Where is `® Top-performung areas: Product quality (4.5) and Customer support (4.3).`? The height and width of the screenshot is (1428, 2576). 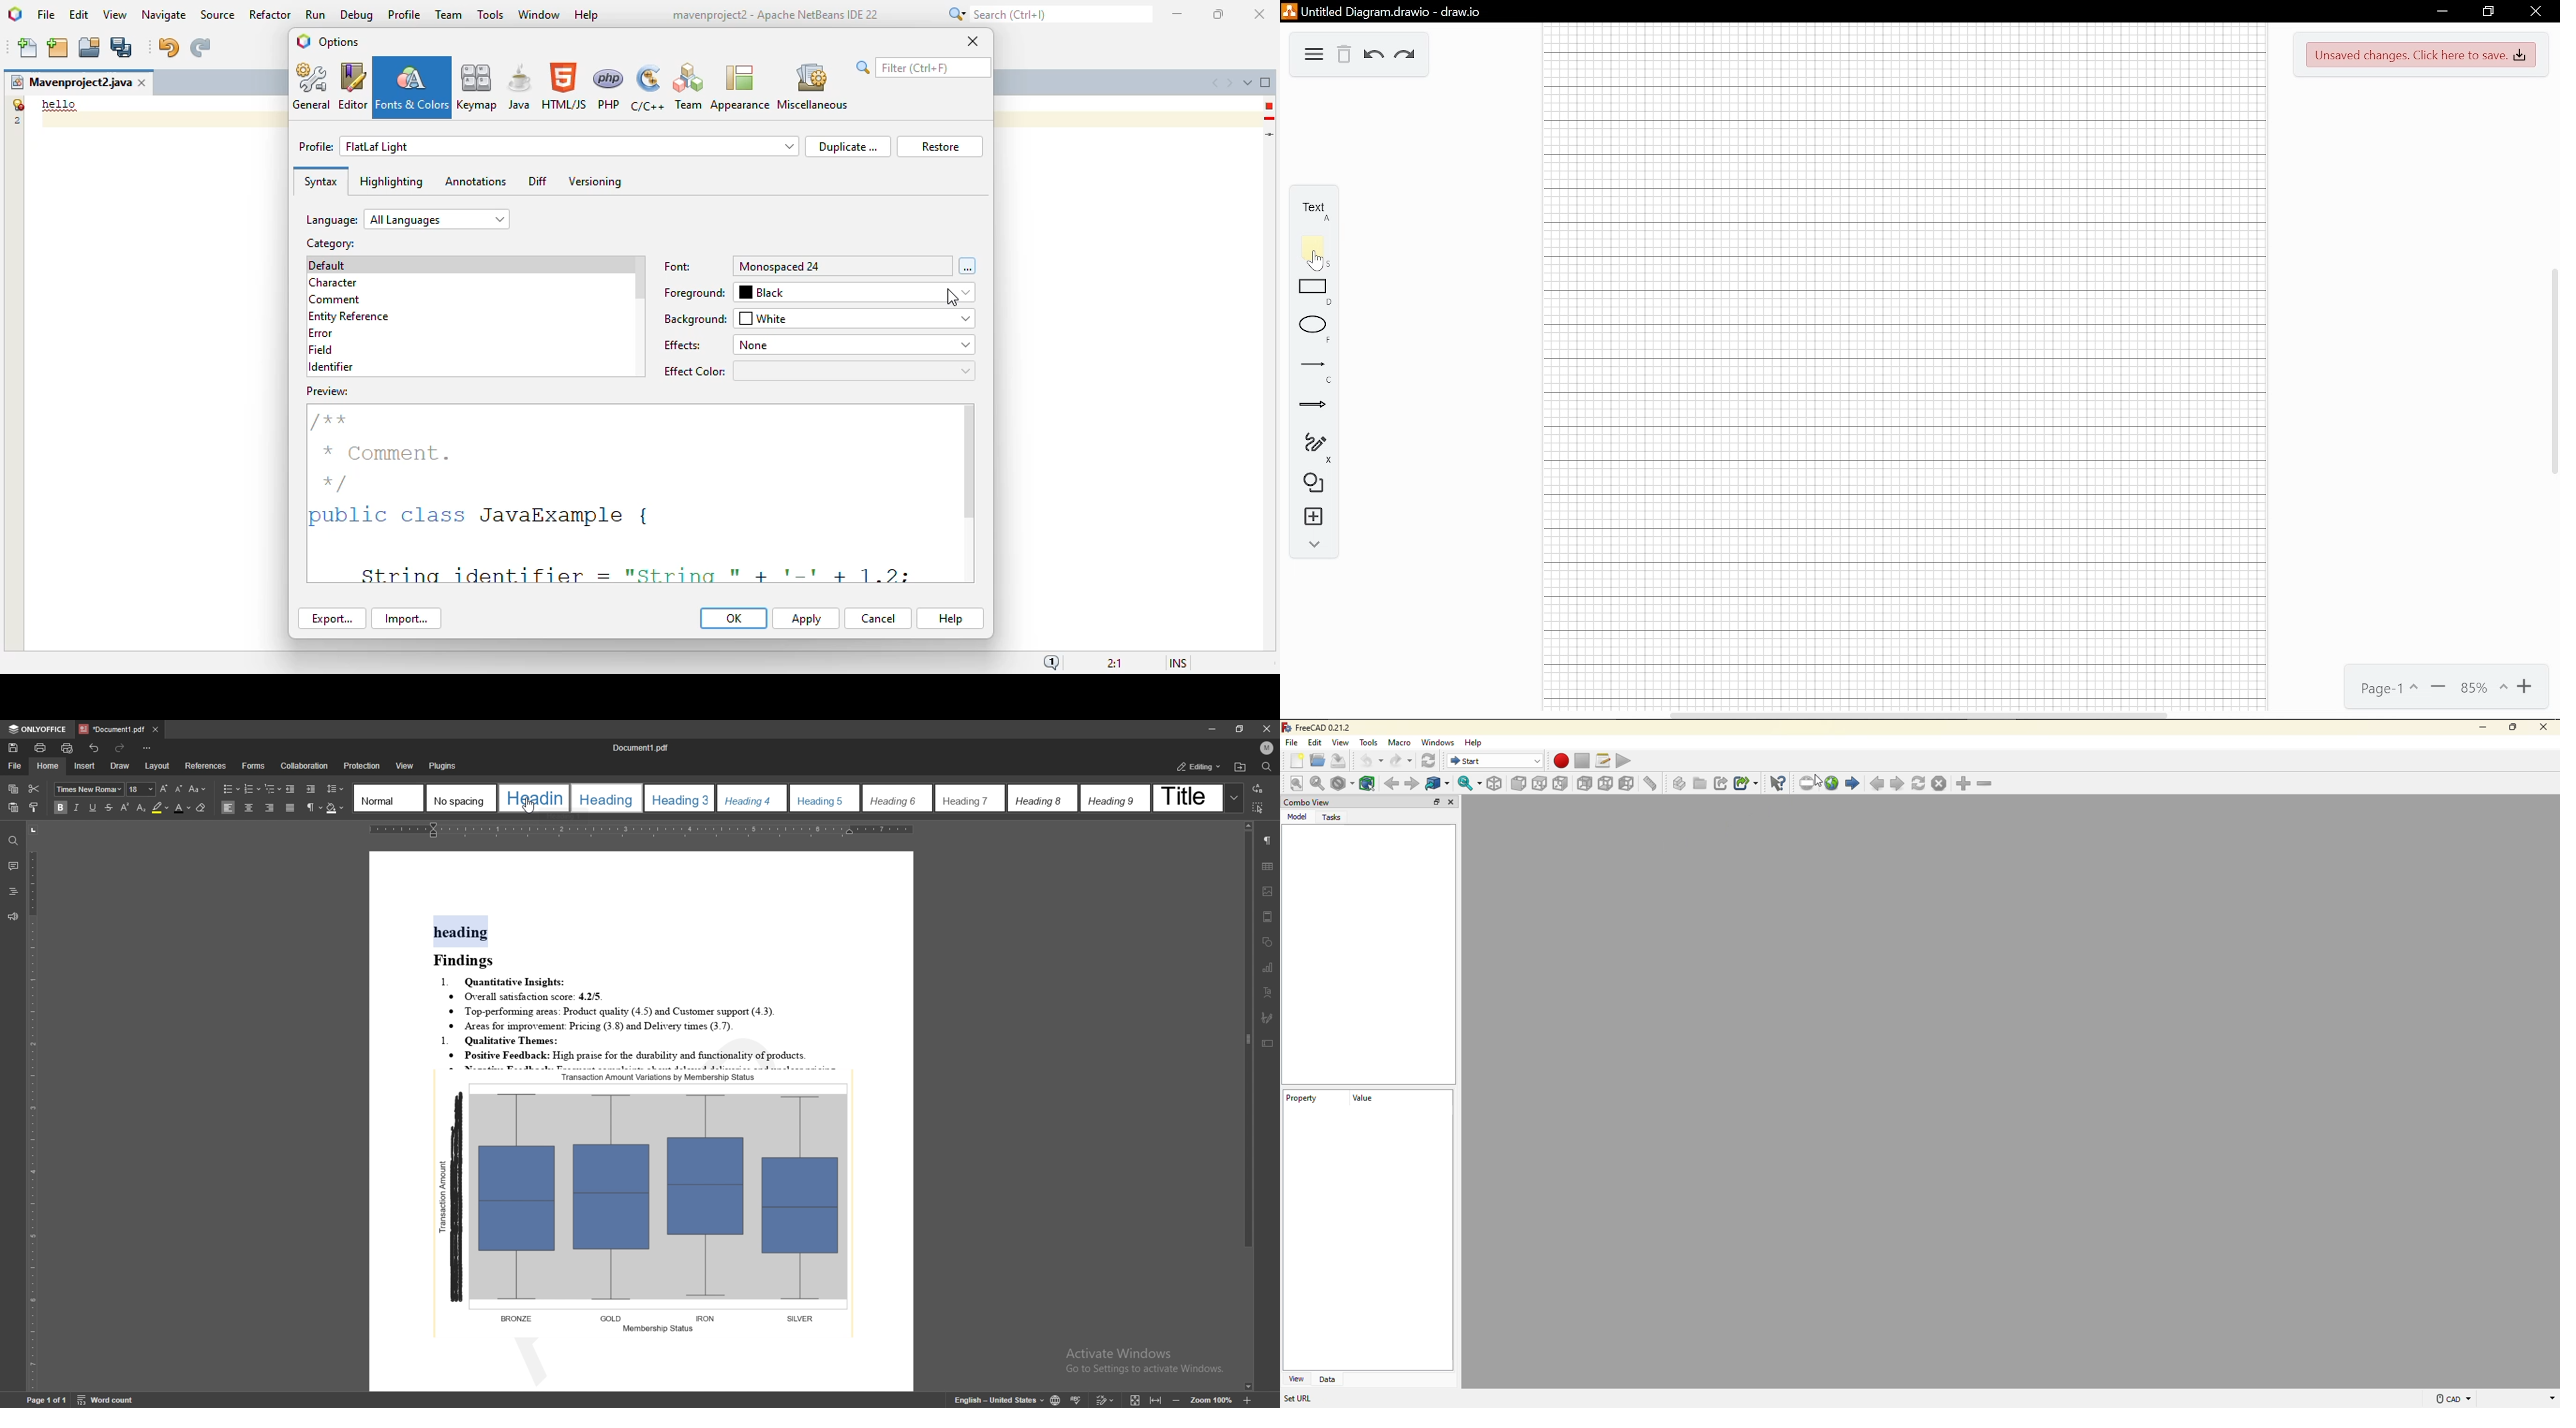
® Top-performung areas: Product quality (4.5) and Customer support (4.3). is located at coordinates (617, 1012).